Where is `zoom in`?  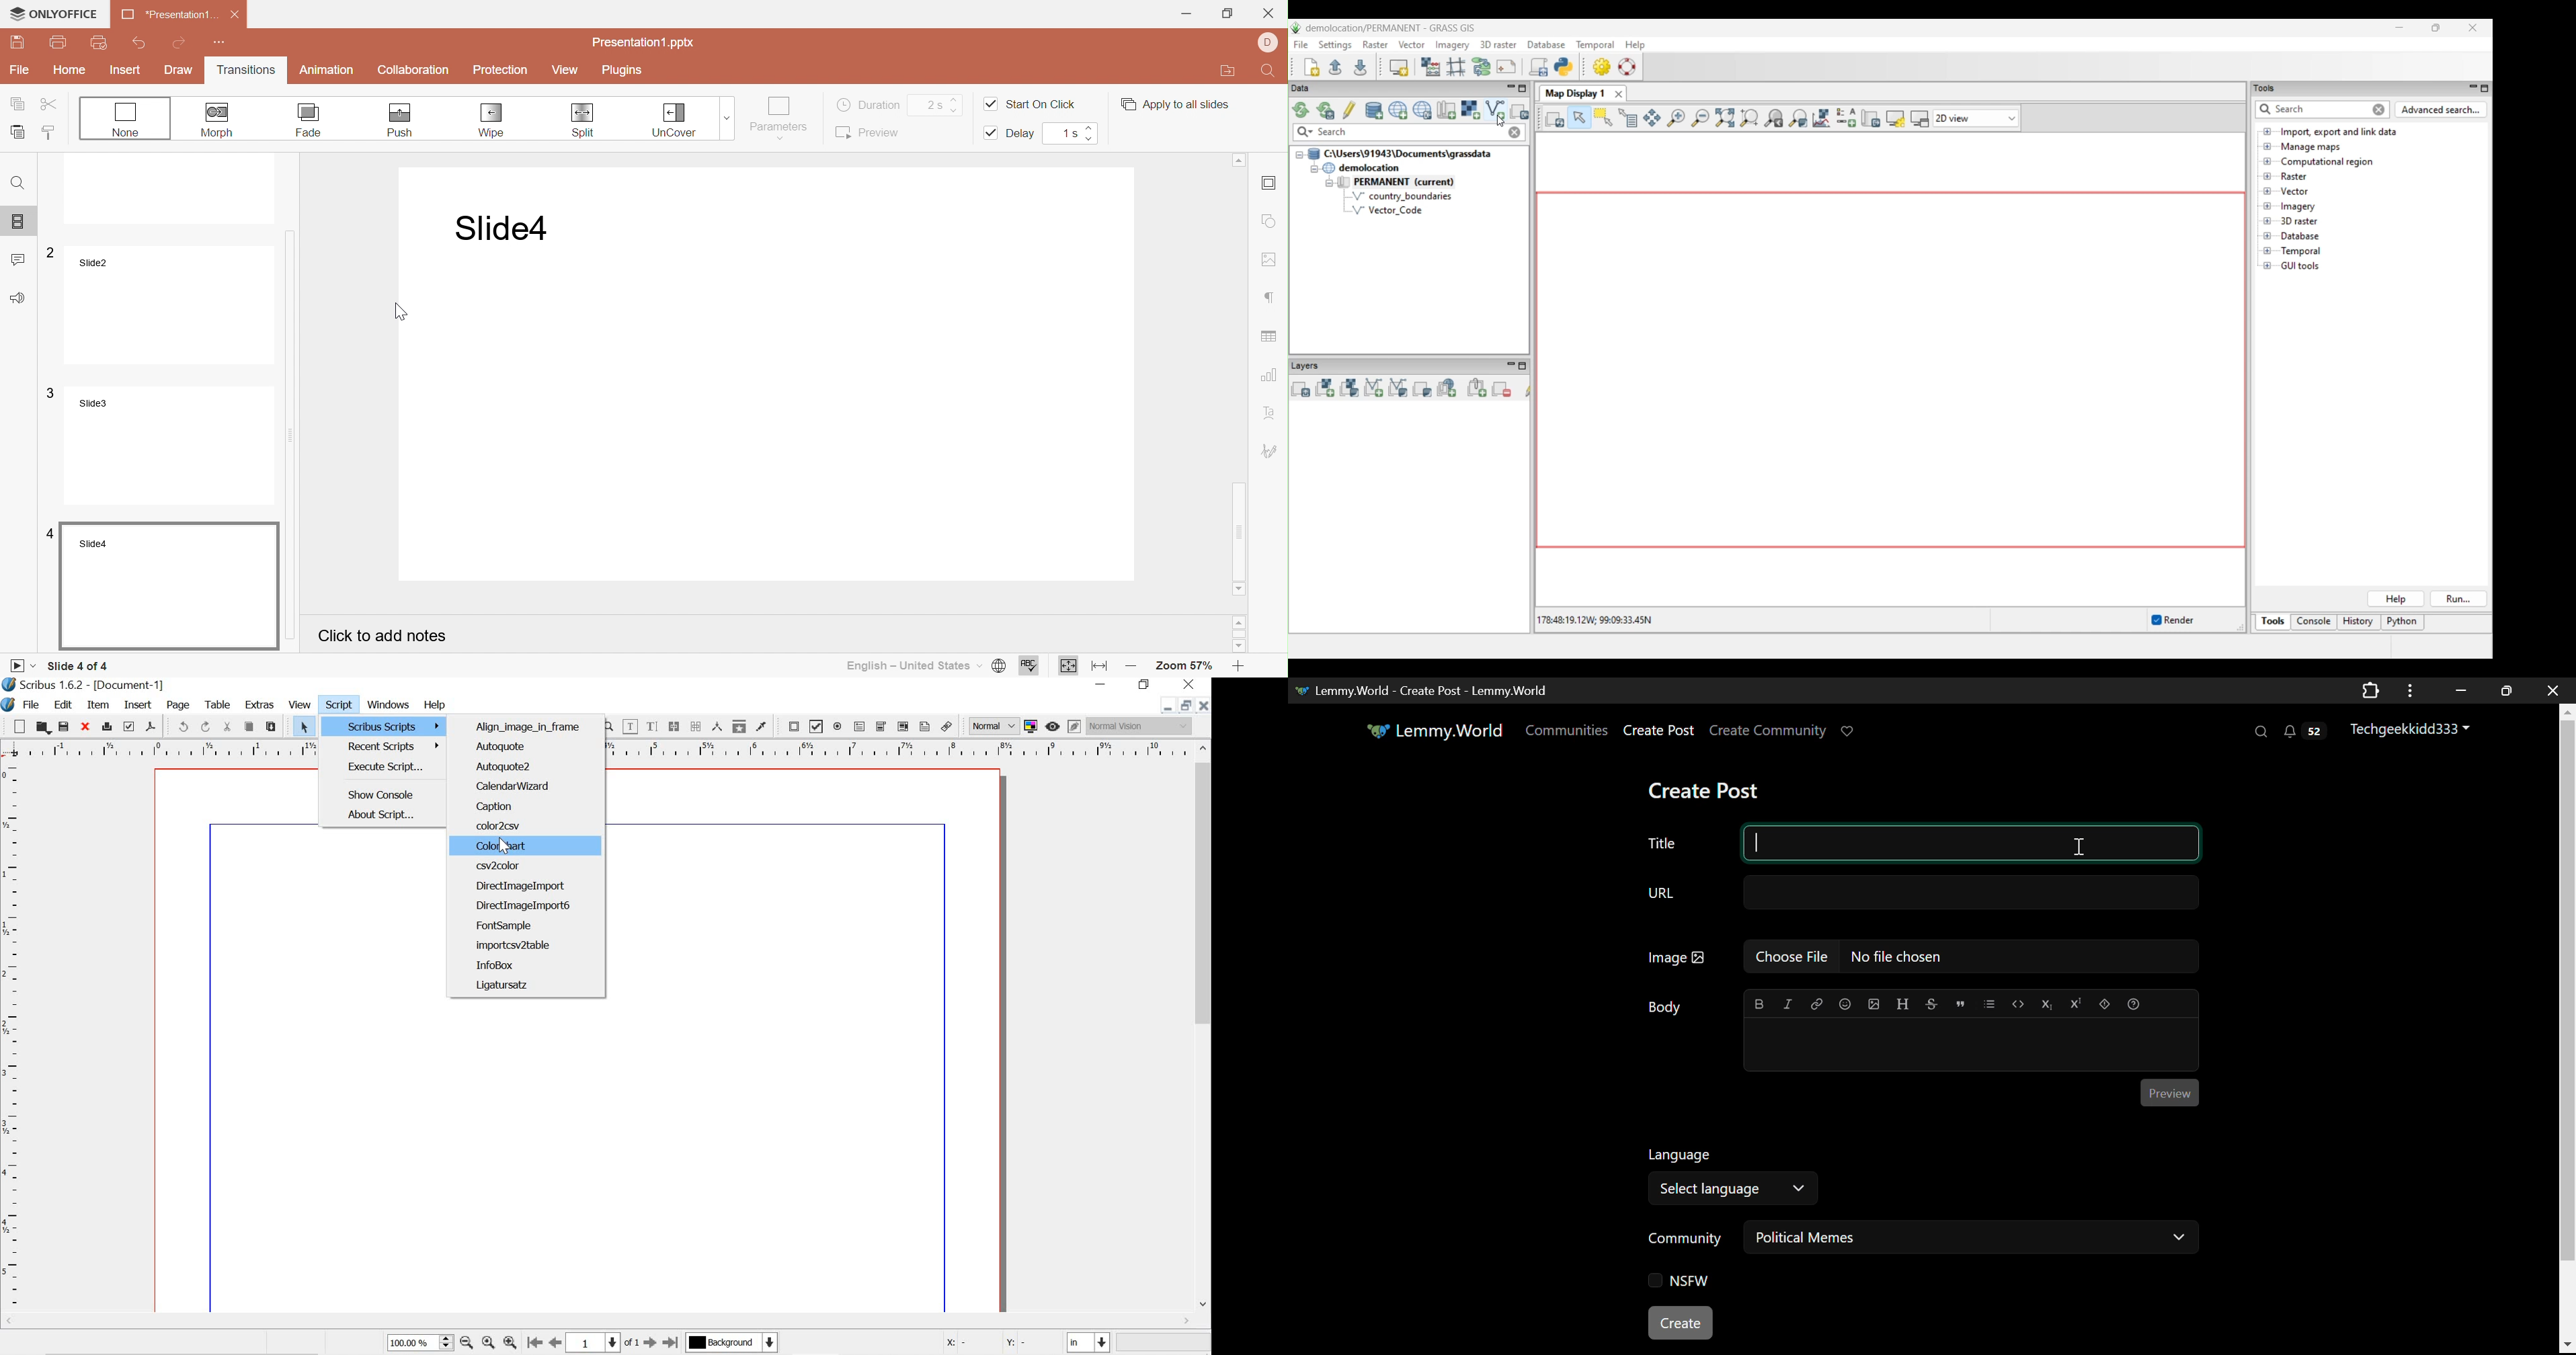 zoom in is located at coordinates (509, 1342).